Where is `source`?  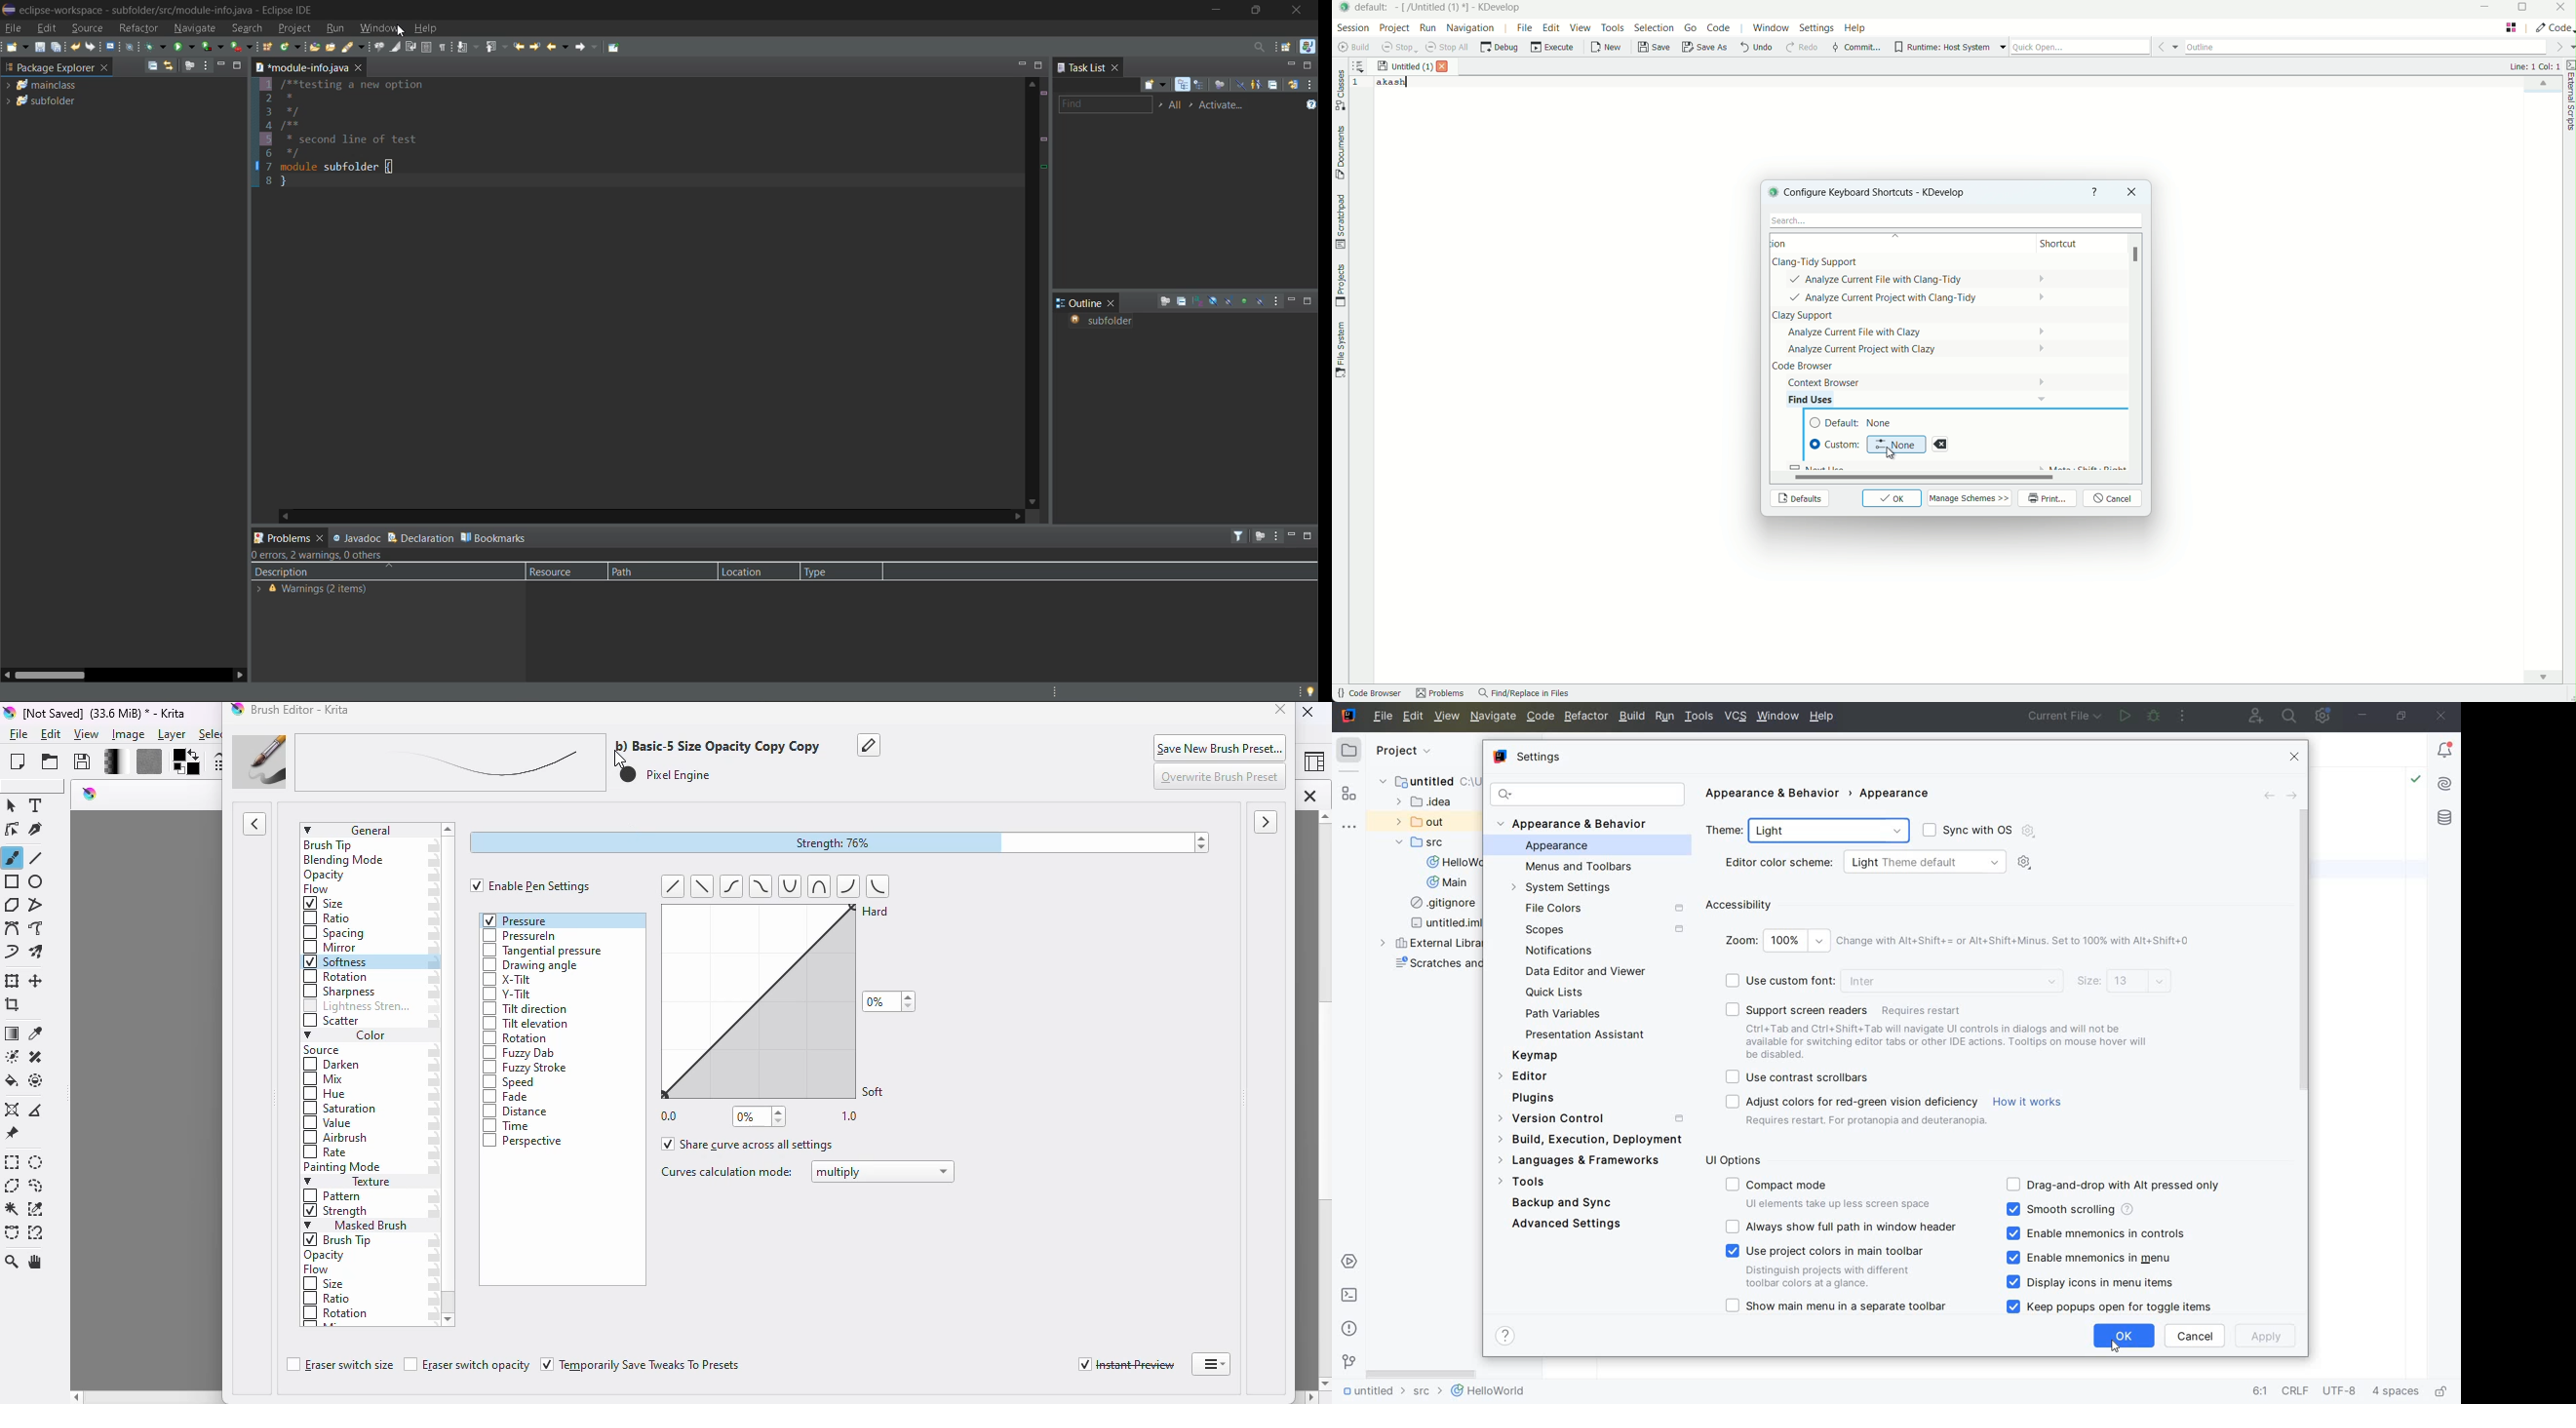
source is located at coordinates (326, 1051).